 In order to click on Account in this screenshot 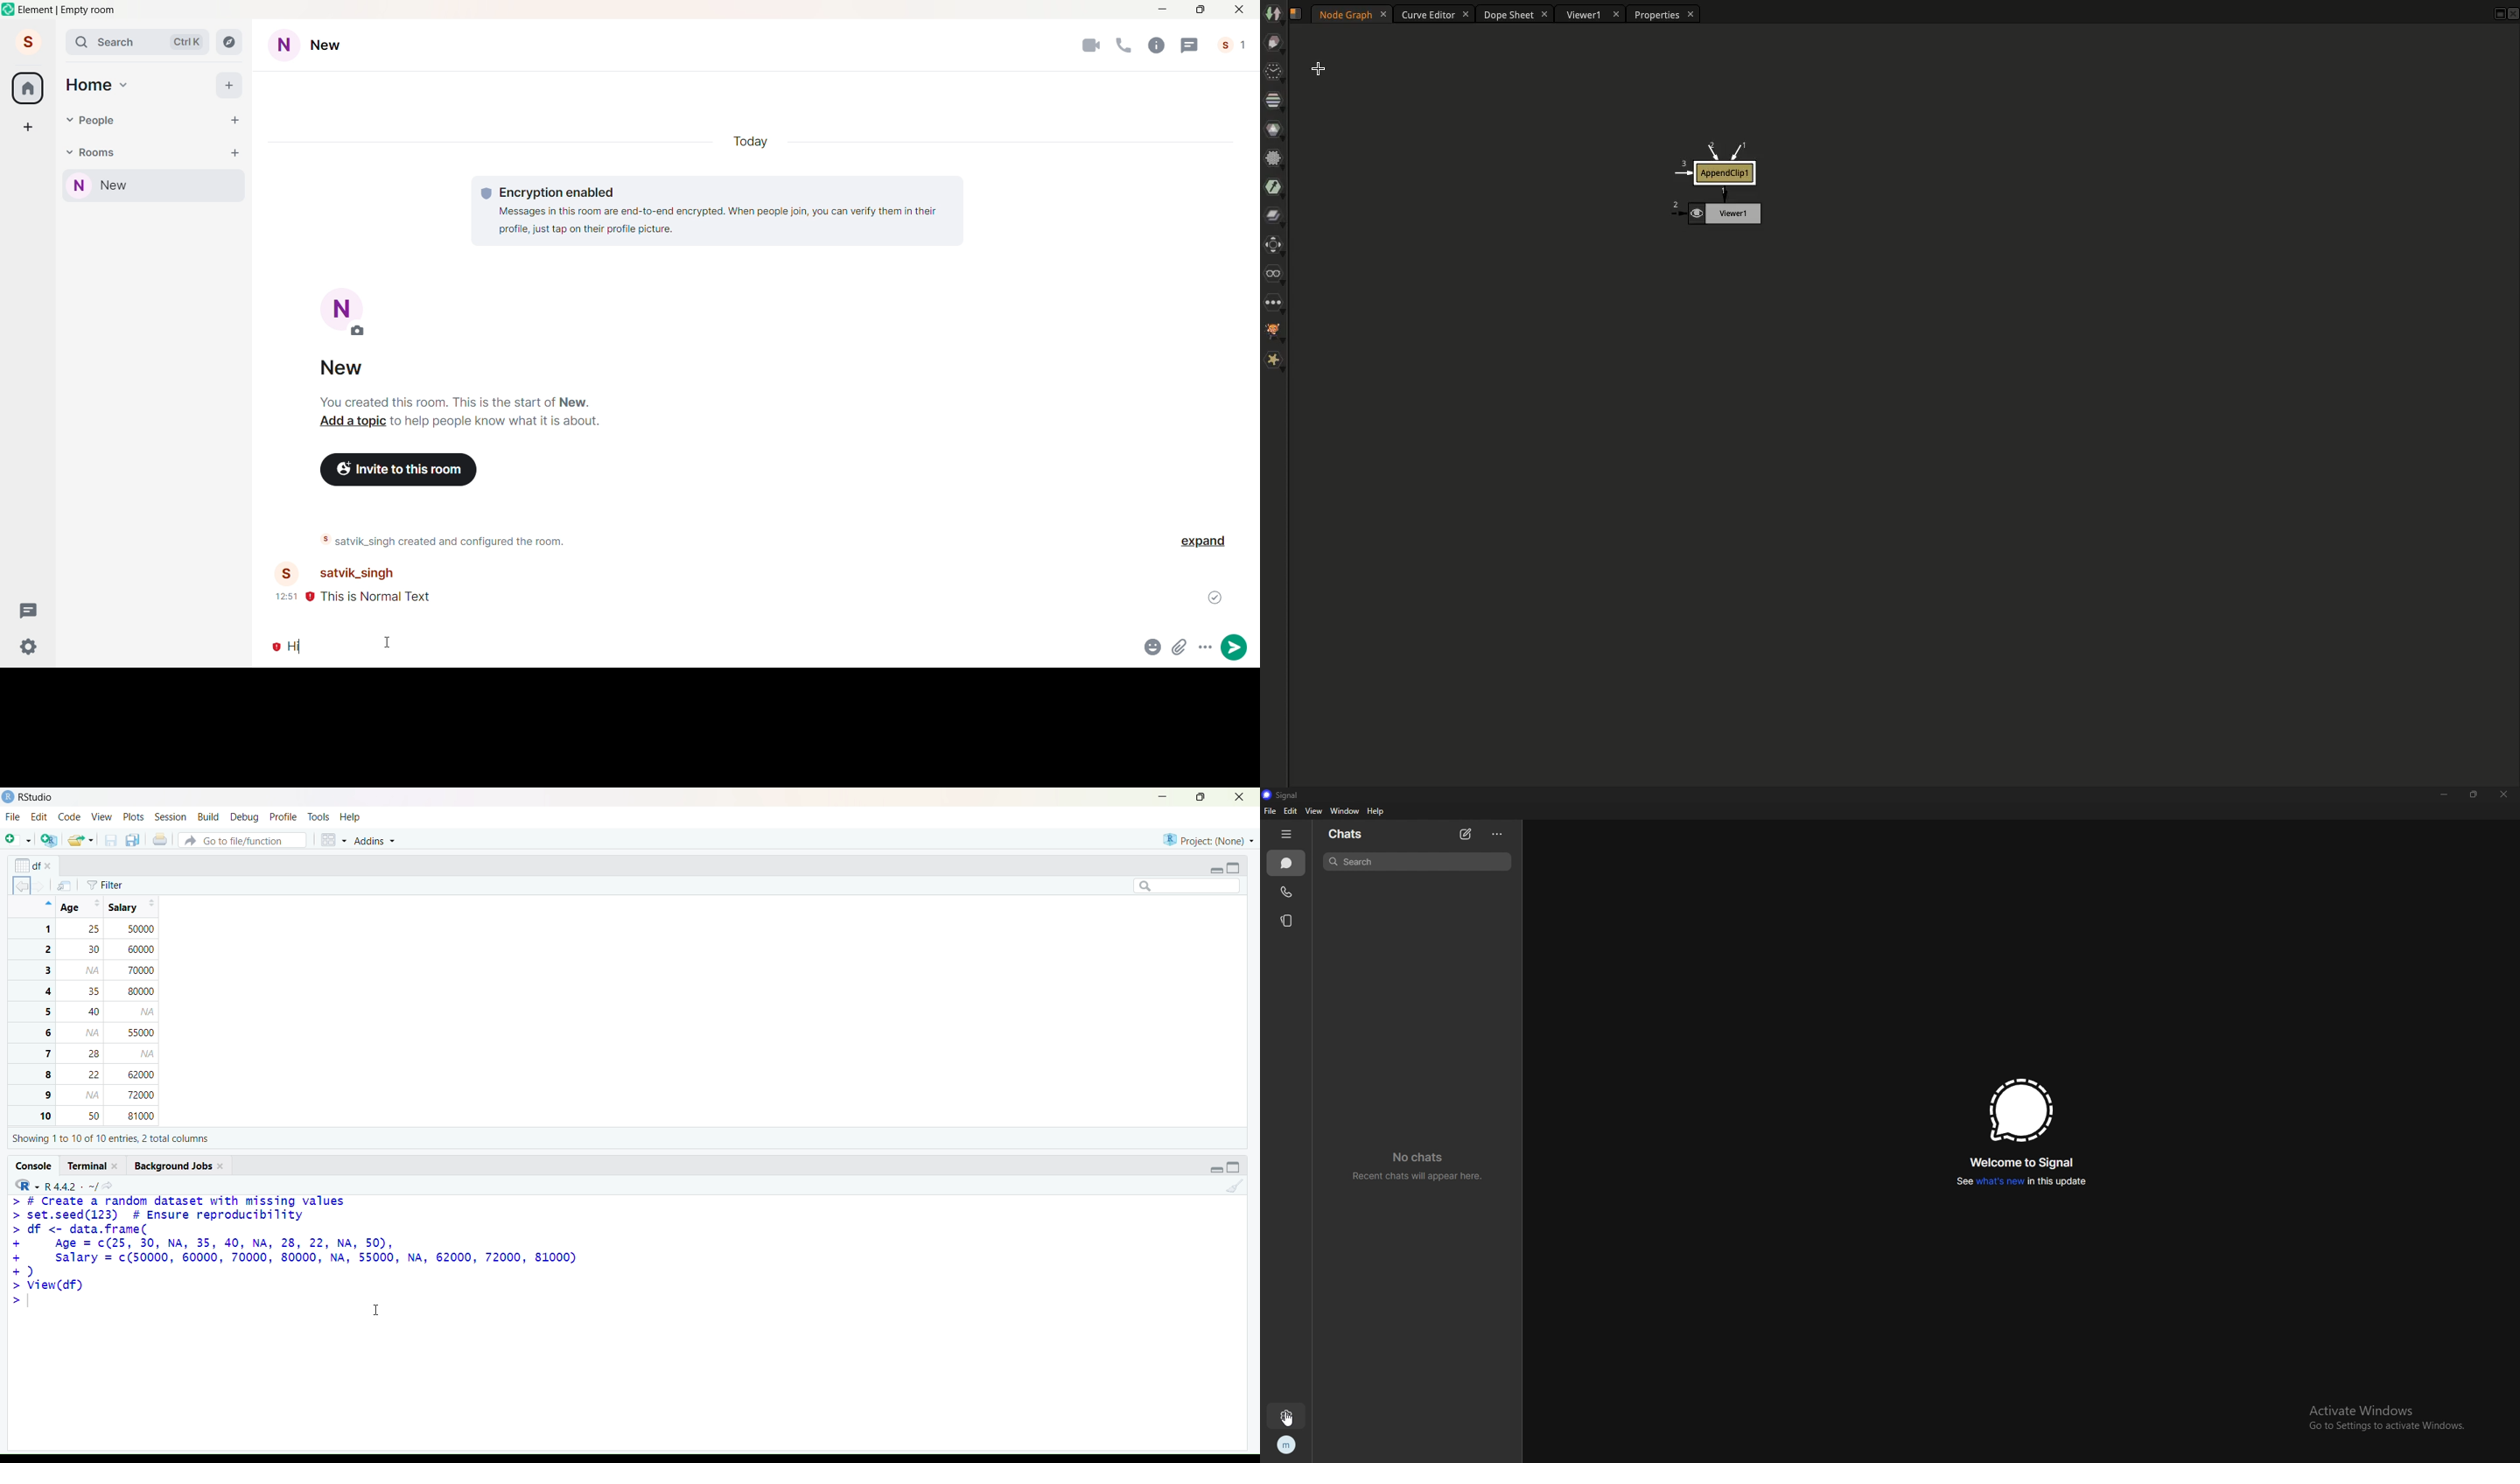, I will do `click(27, 41)`.